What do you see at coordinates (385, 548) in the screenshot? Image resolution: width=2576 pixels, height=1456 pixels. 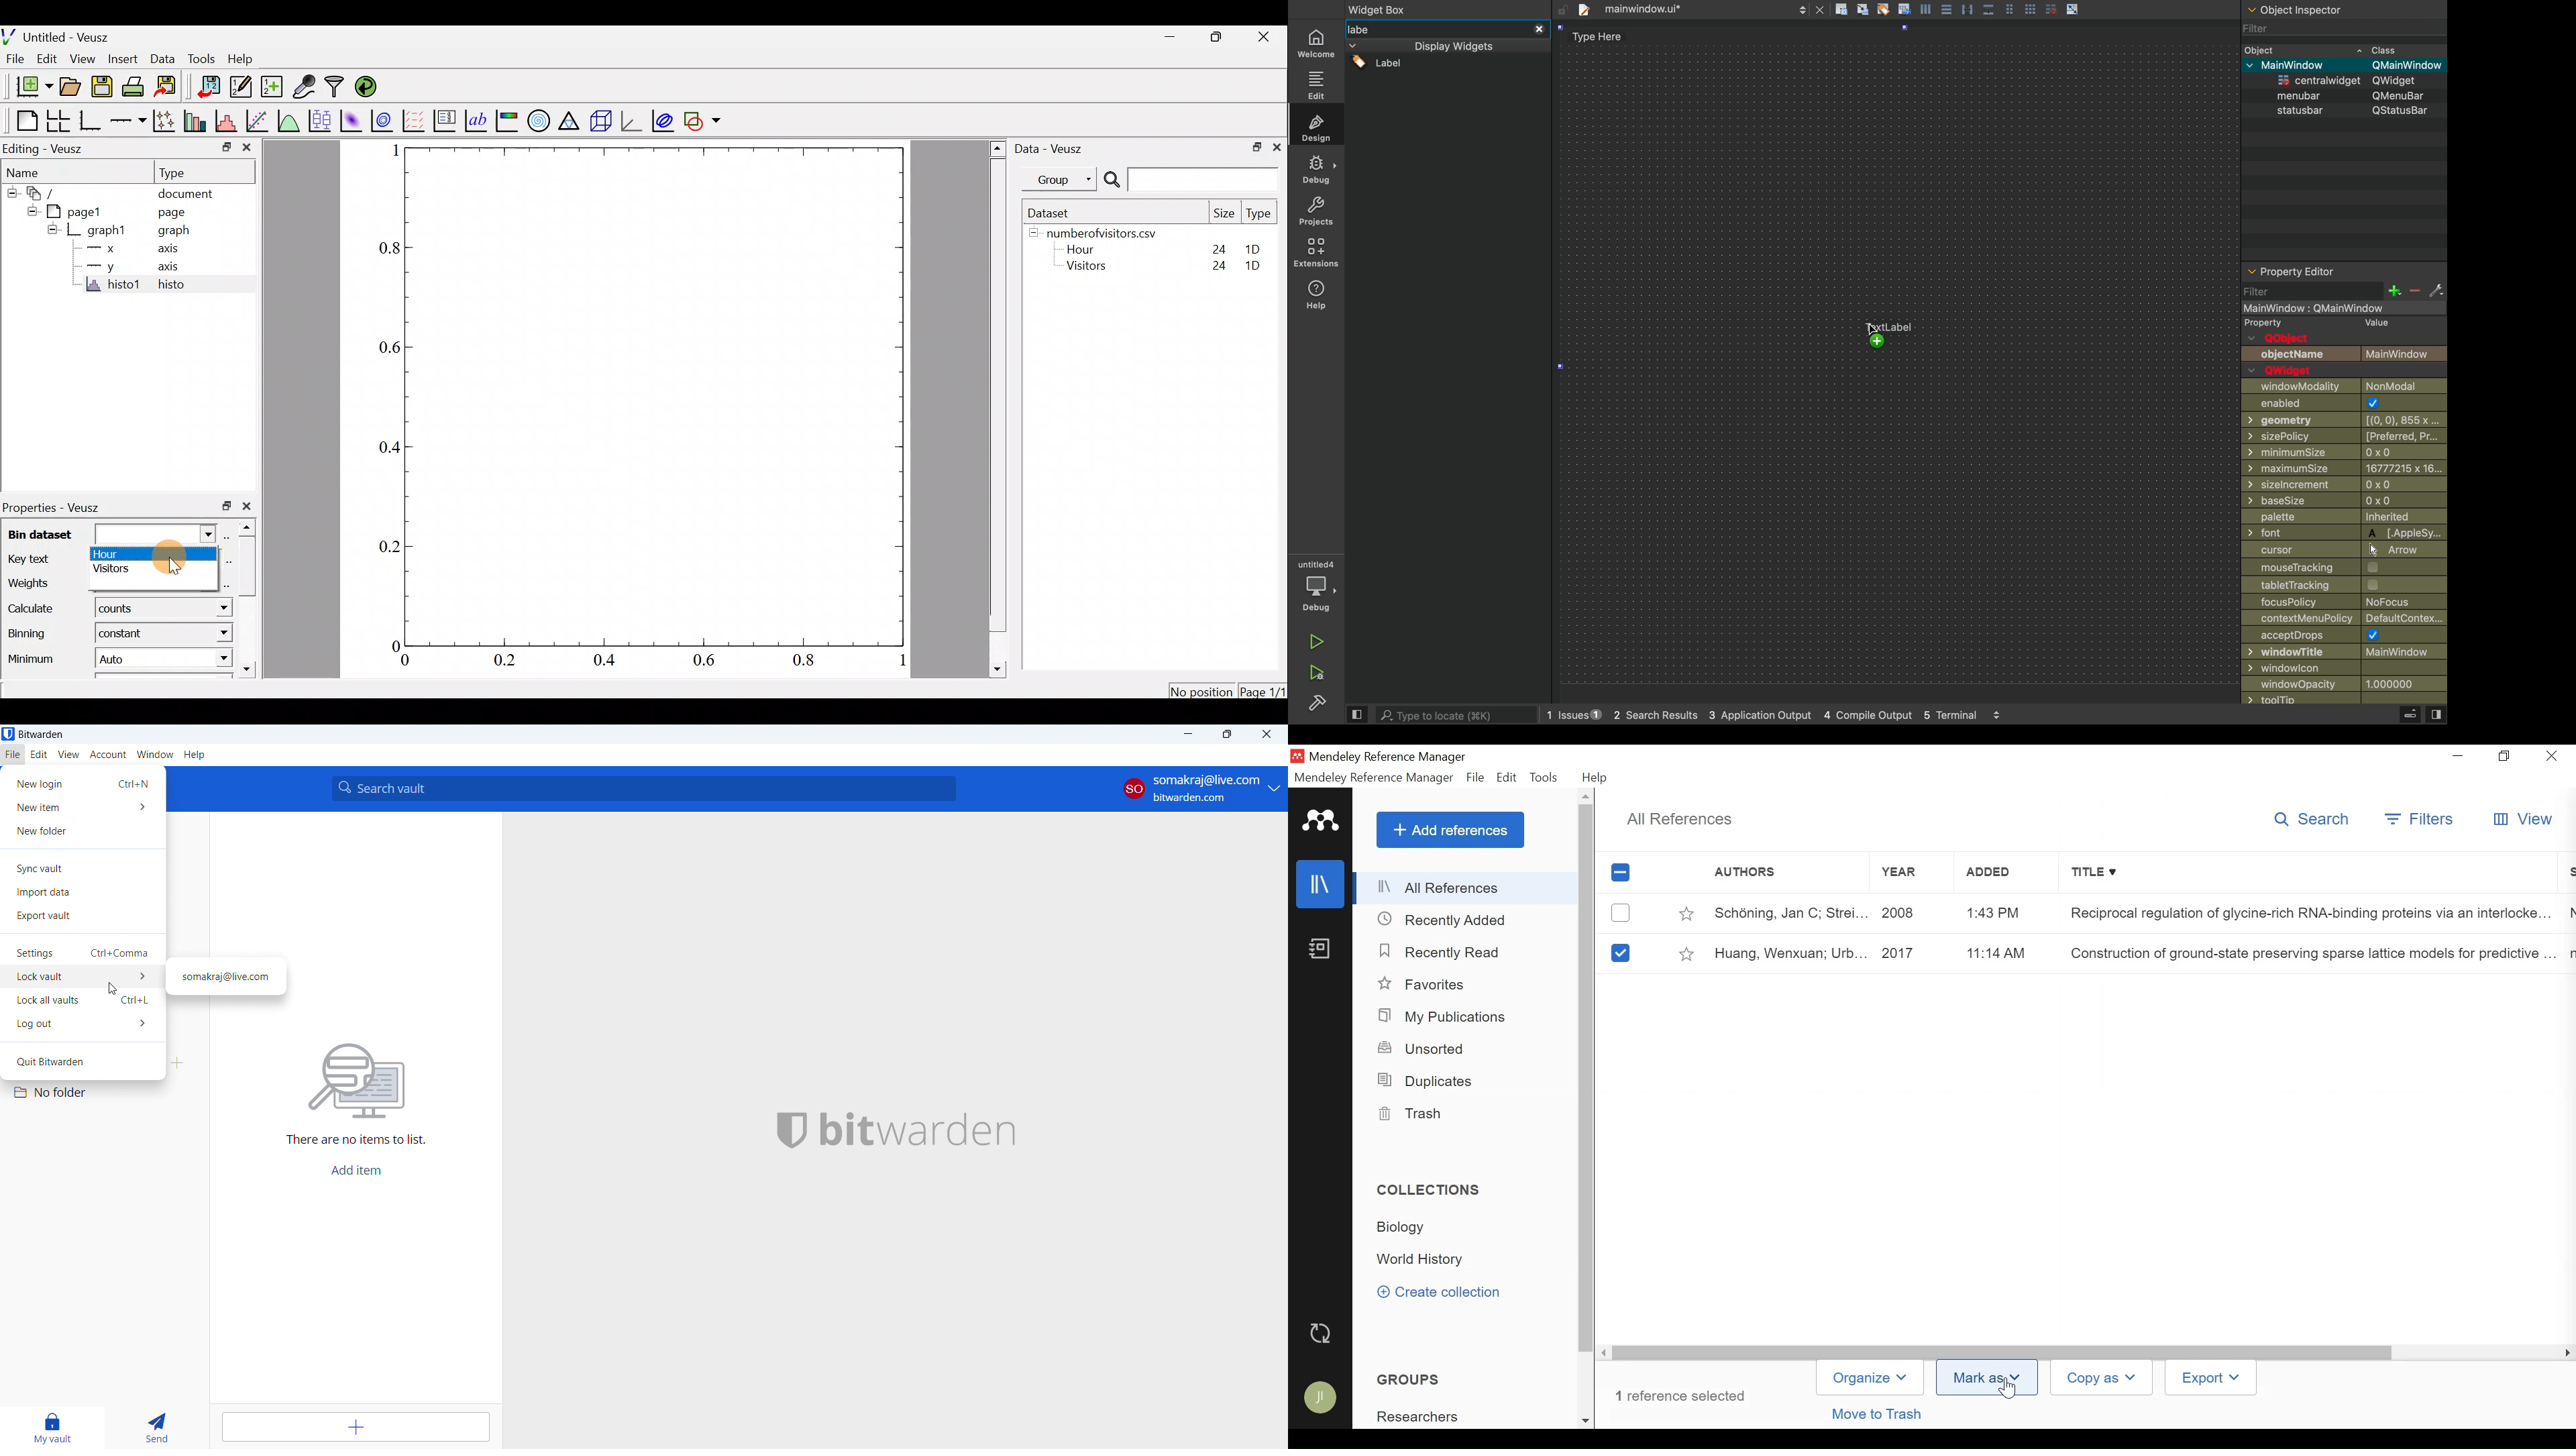 I see `0.2` at bounding box center [385, 548].